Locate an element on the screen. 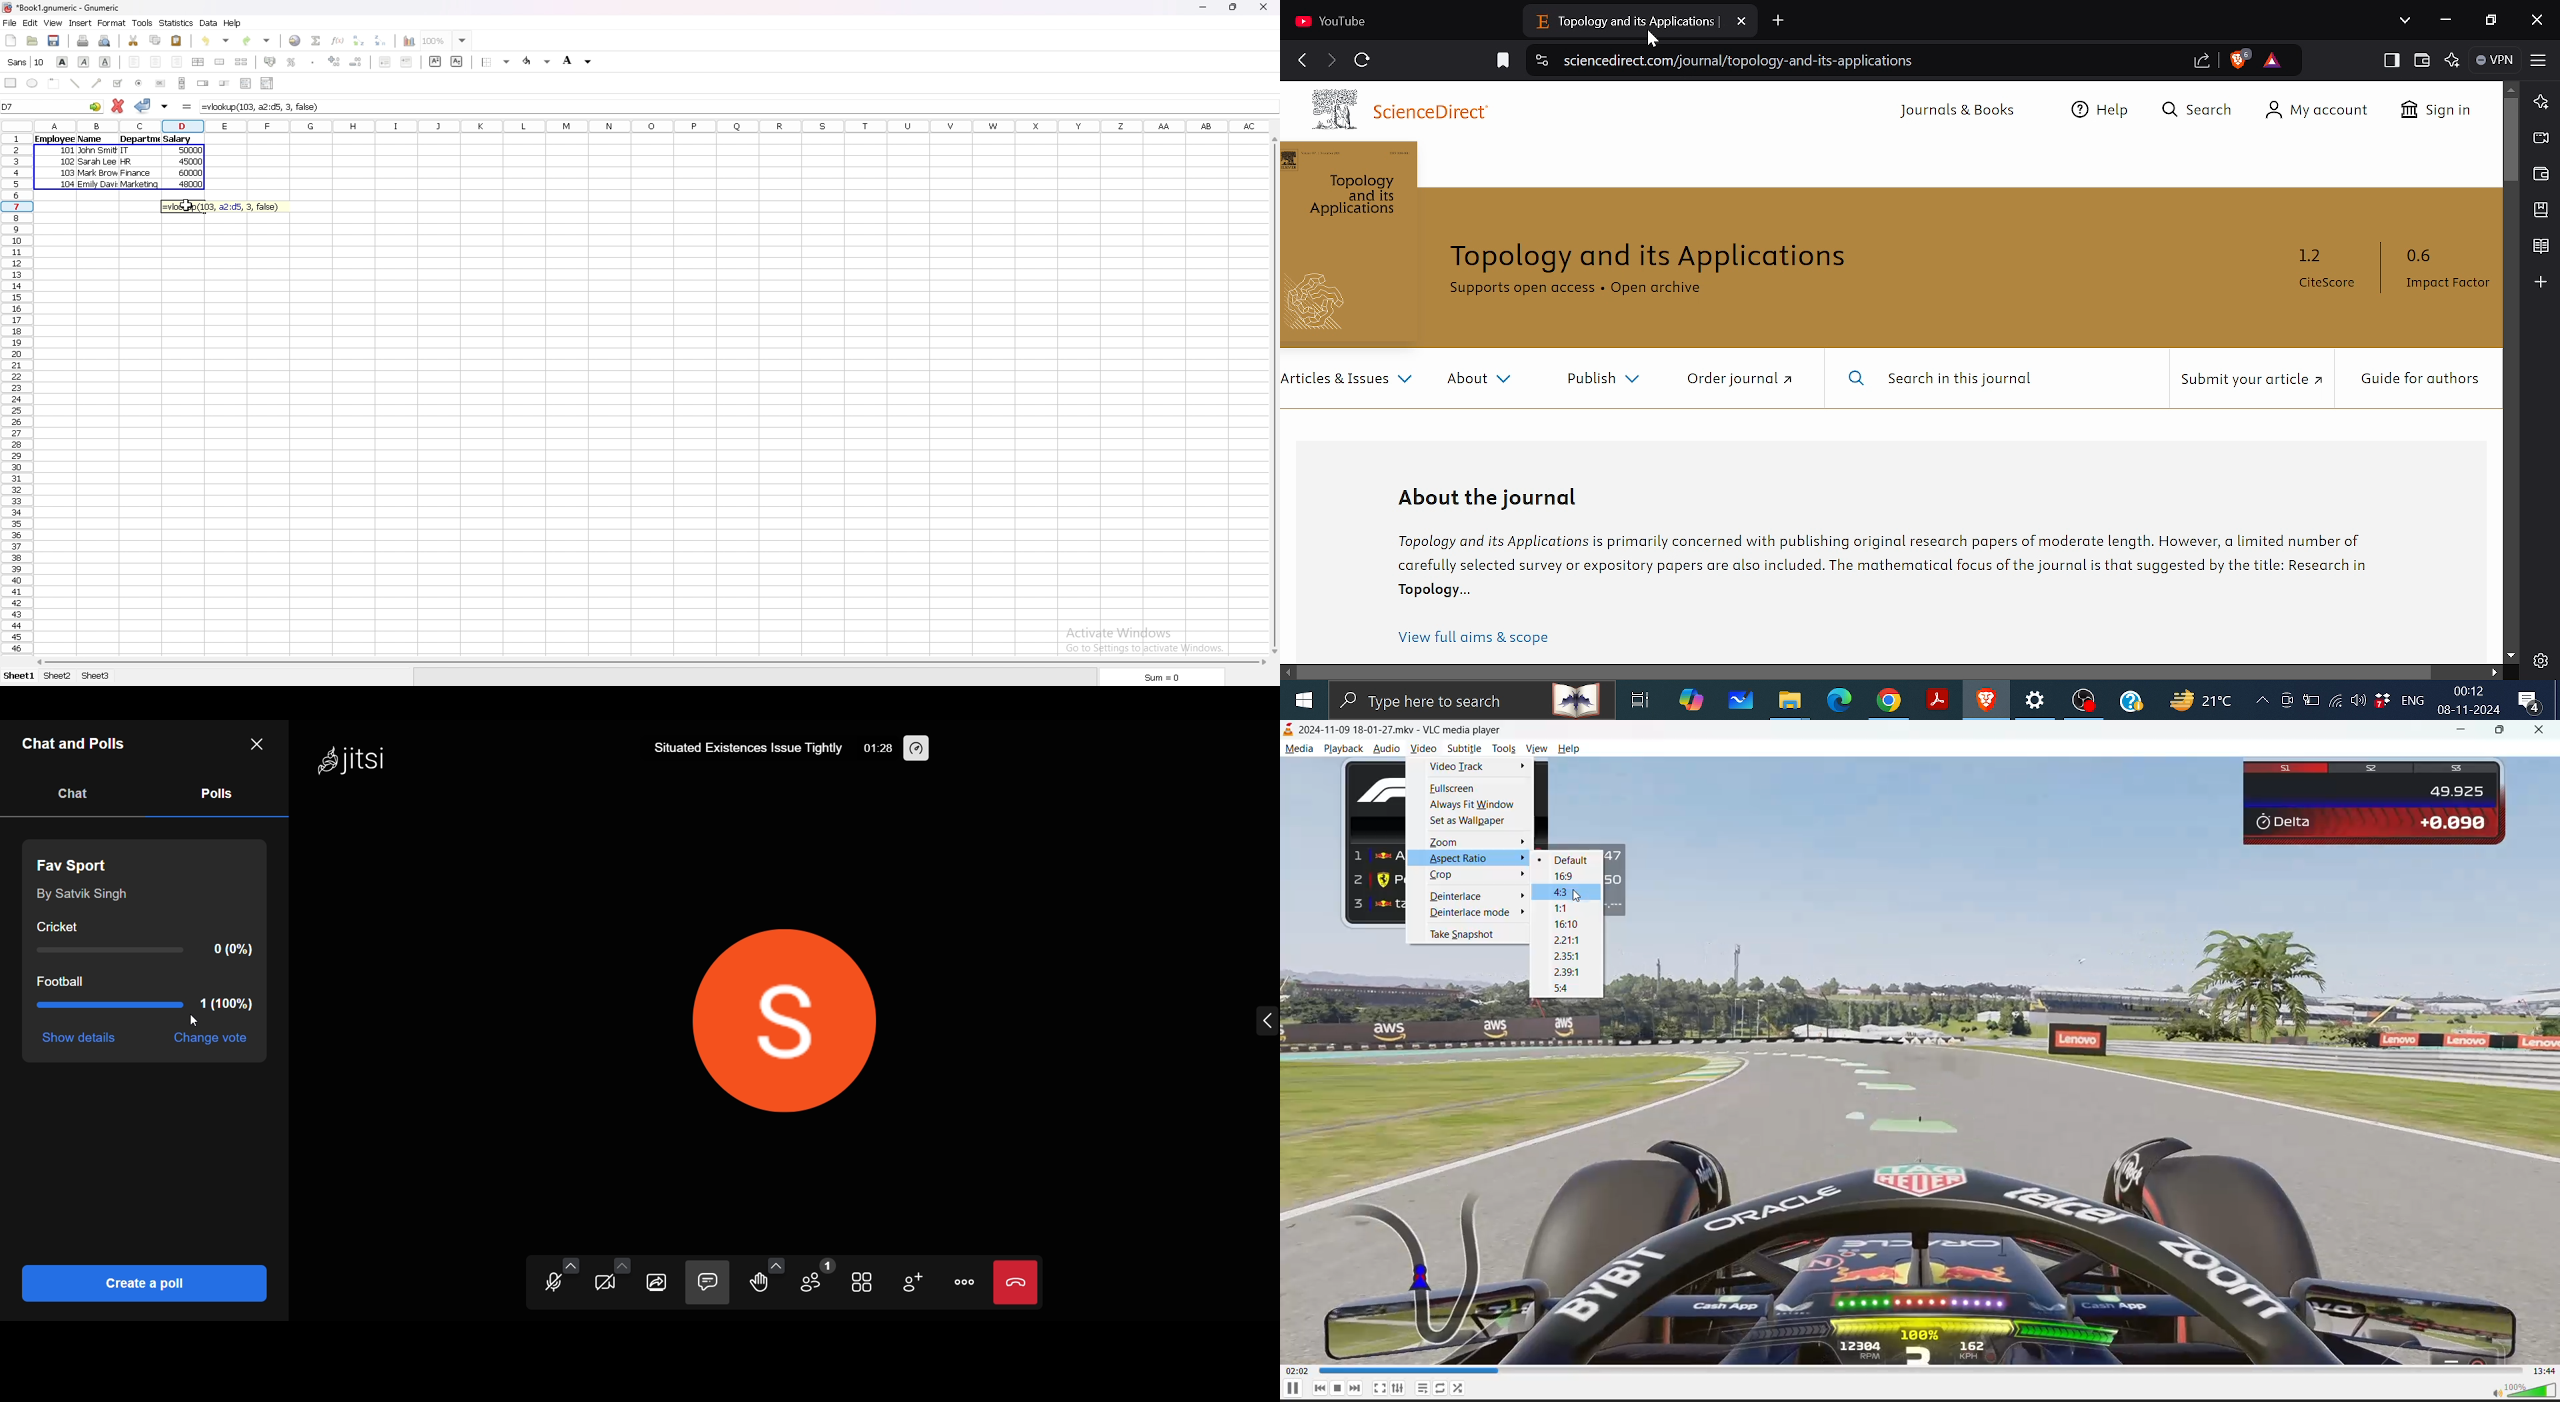  track and app name is located at coordinates (1397, 730).